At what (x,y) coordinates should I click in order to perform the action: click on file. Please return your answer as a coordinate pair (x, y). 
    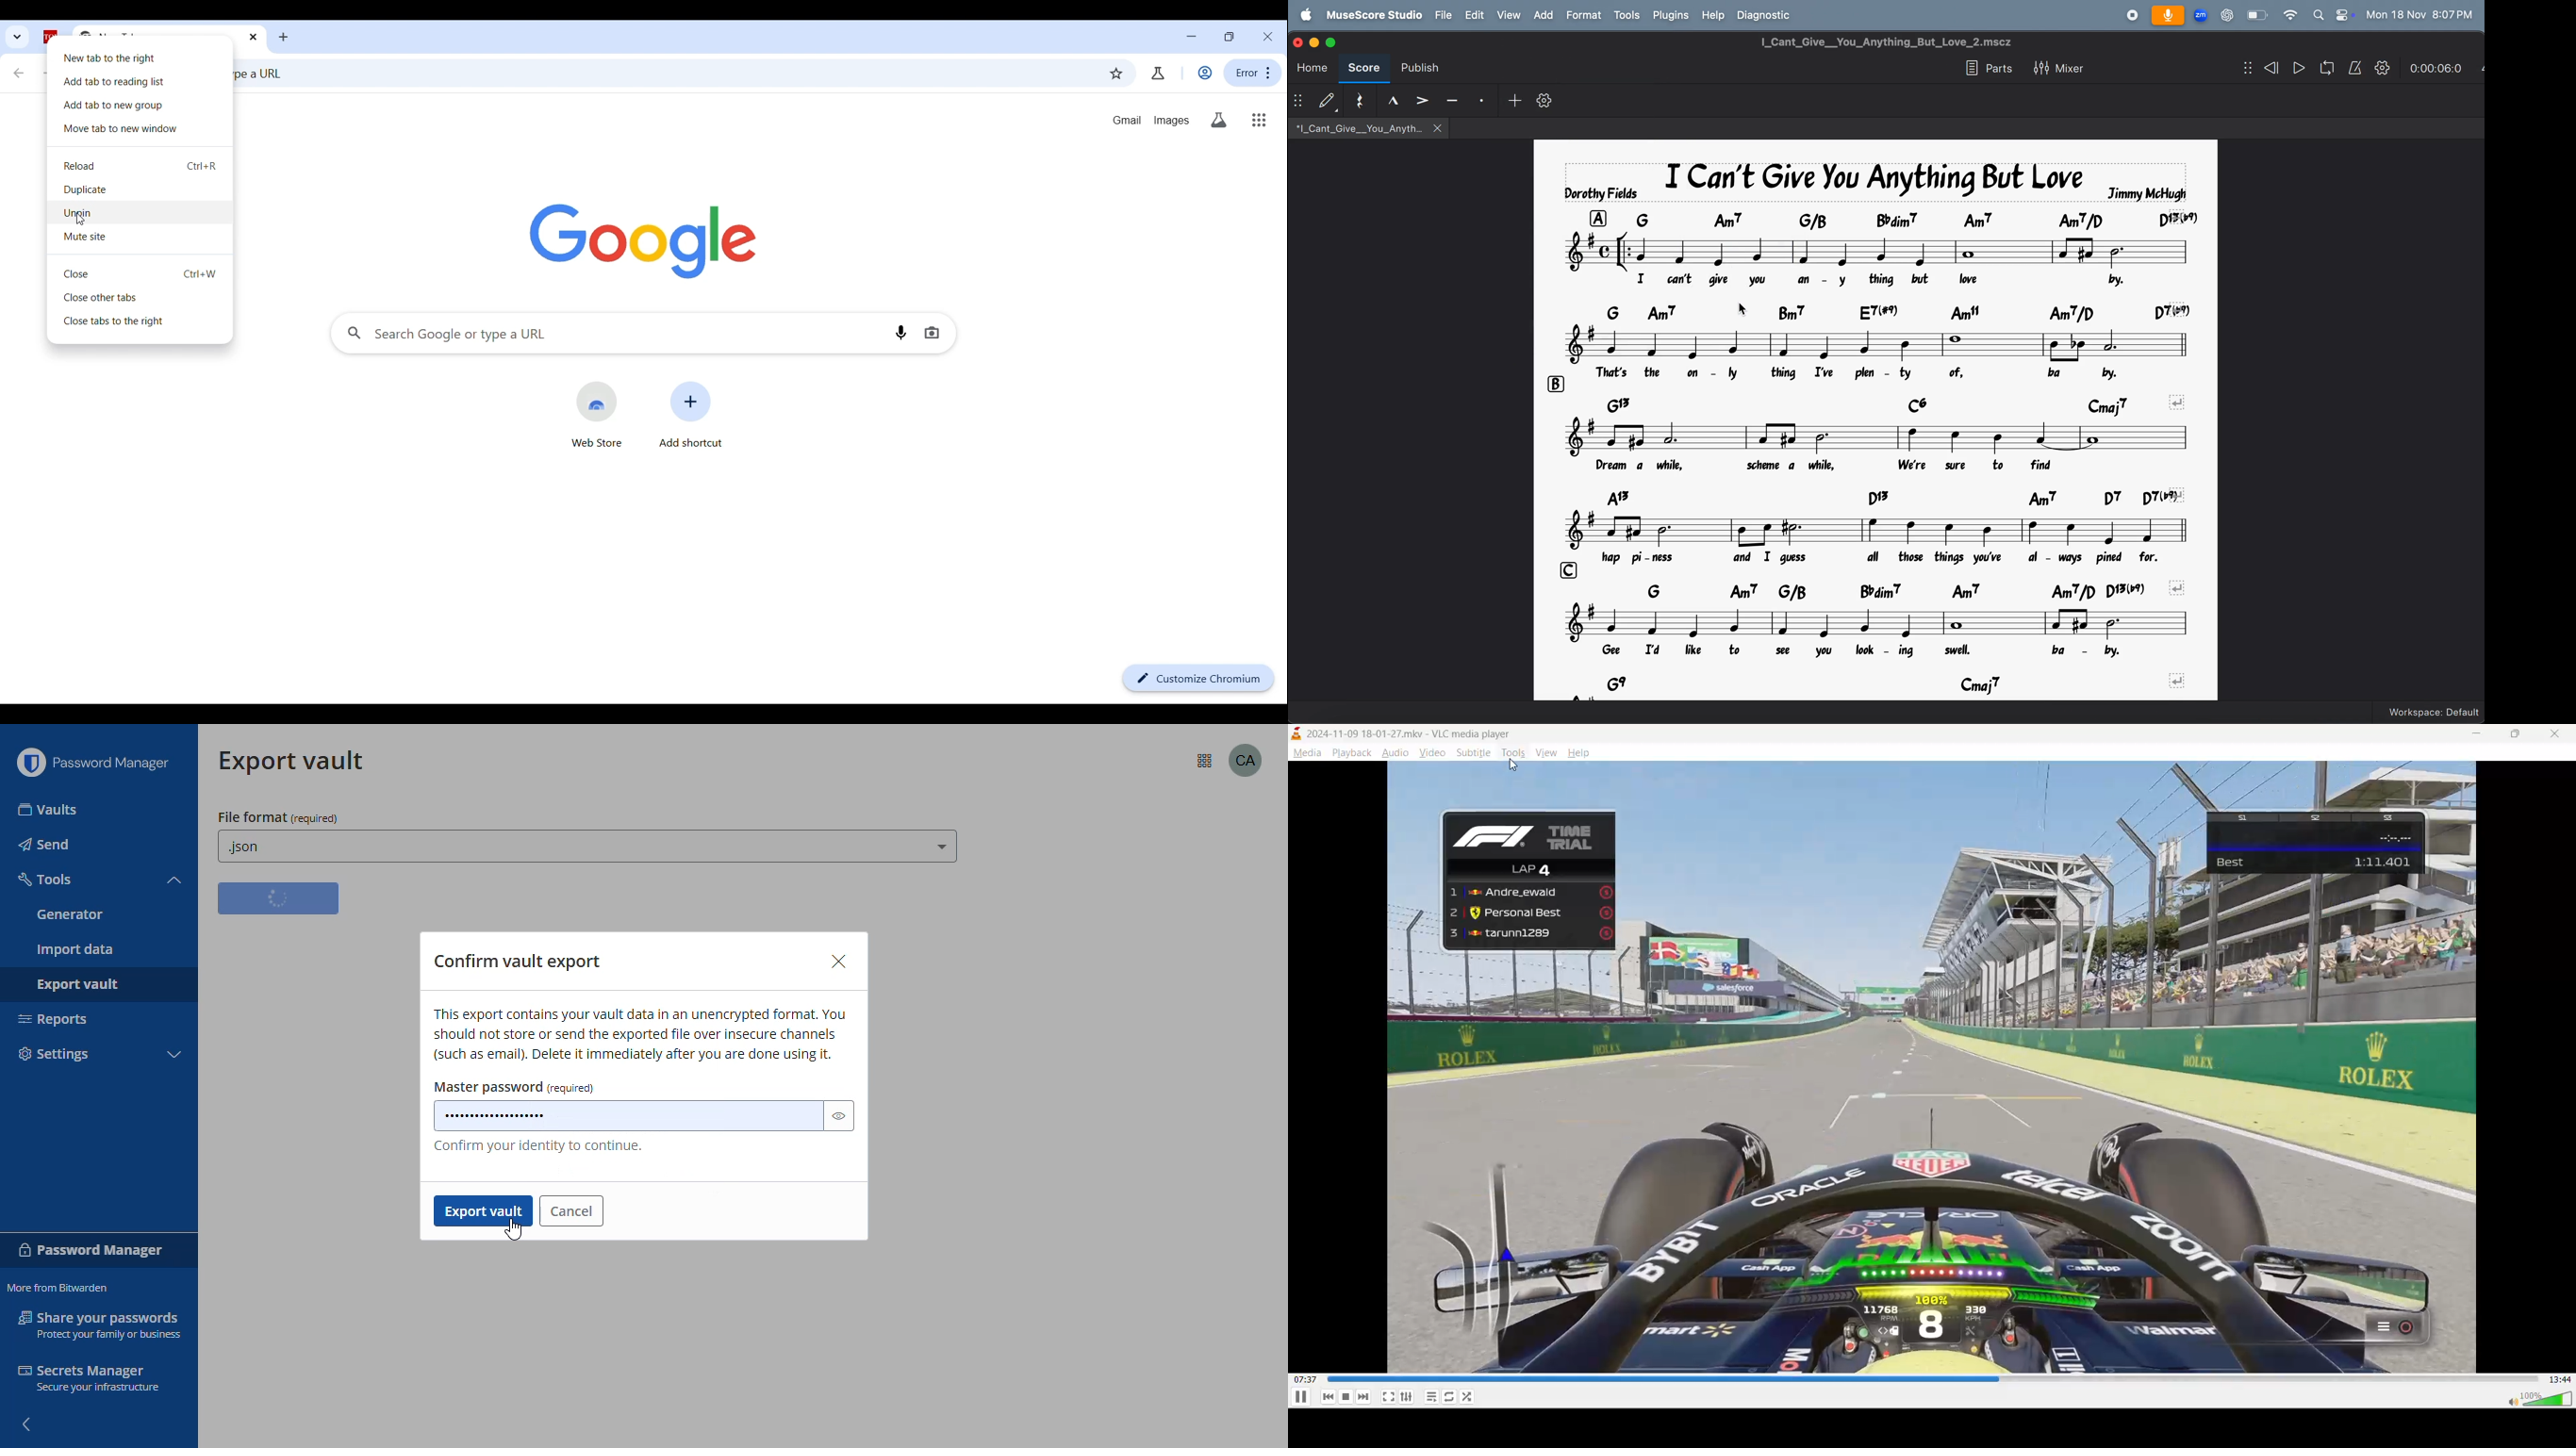
    Looking at the image, I should click on (1444, 16).